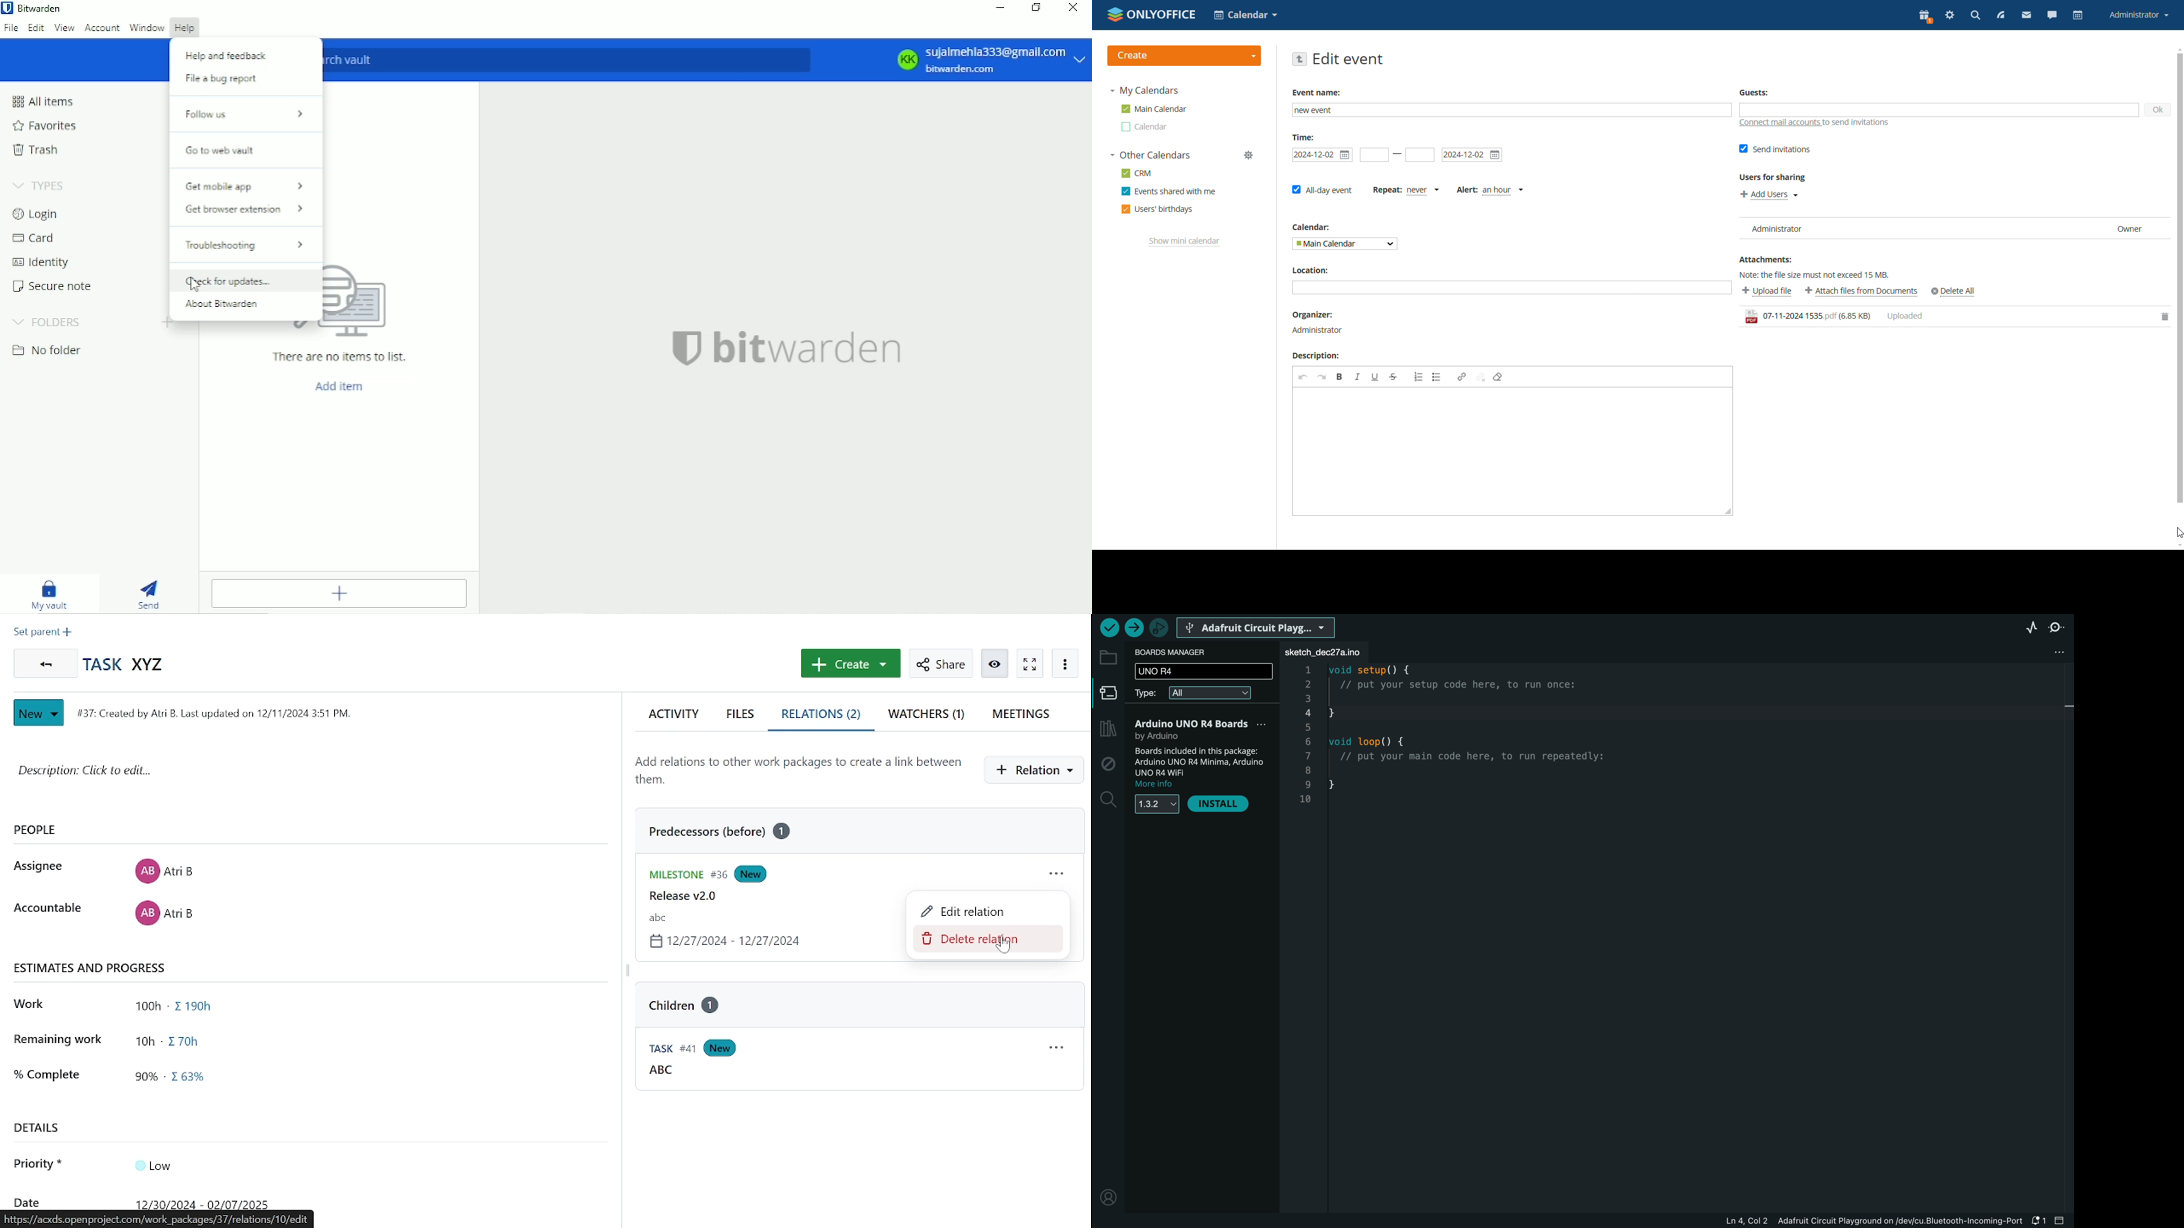 The height and width of the screenshot is (1232, 2184). Describe the element at coordinates (225, 305) in the screenshot. I see `About Bitwarden` at that location.